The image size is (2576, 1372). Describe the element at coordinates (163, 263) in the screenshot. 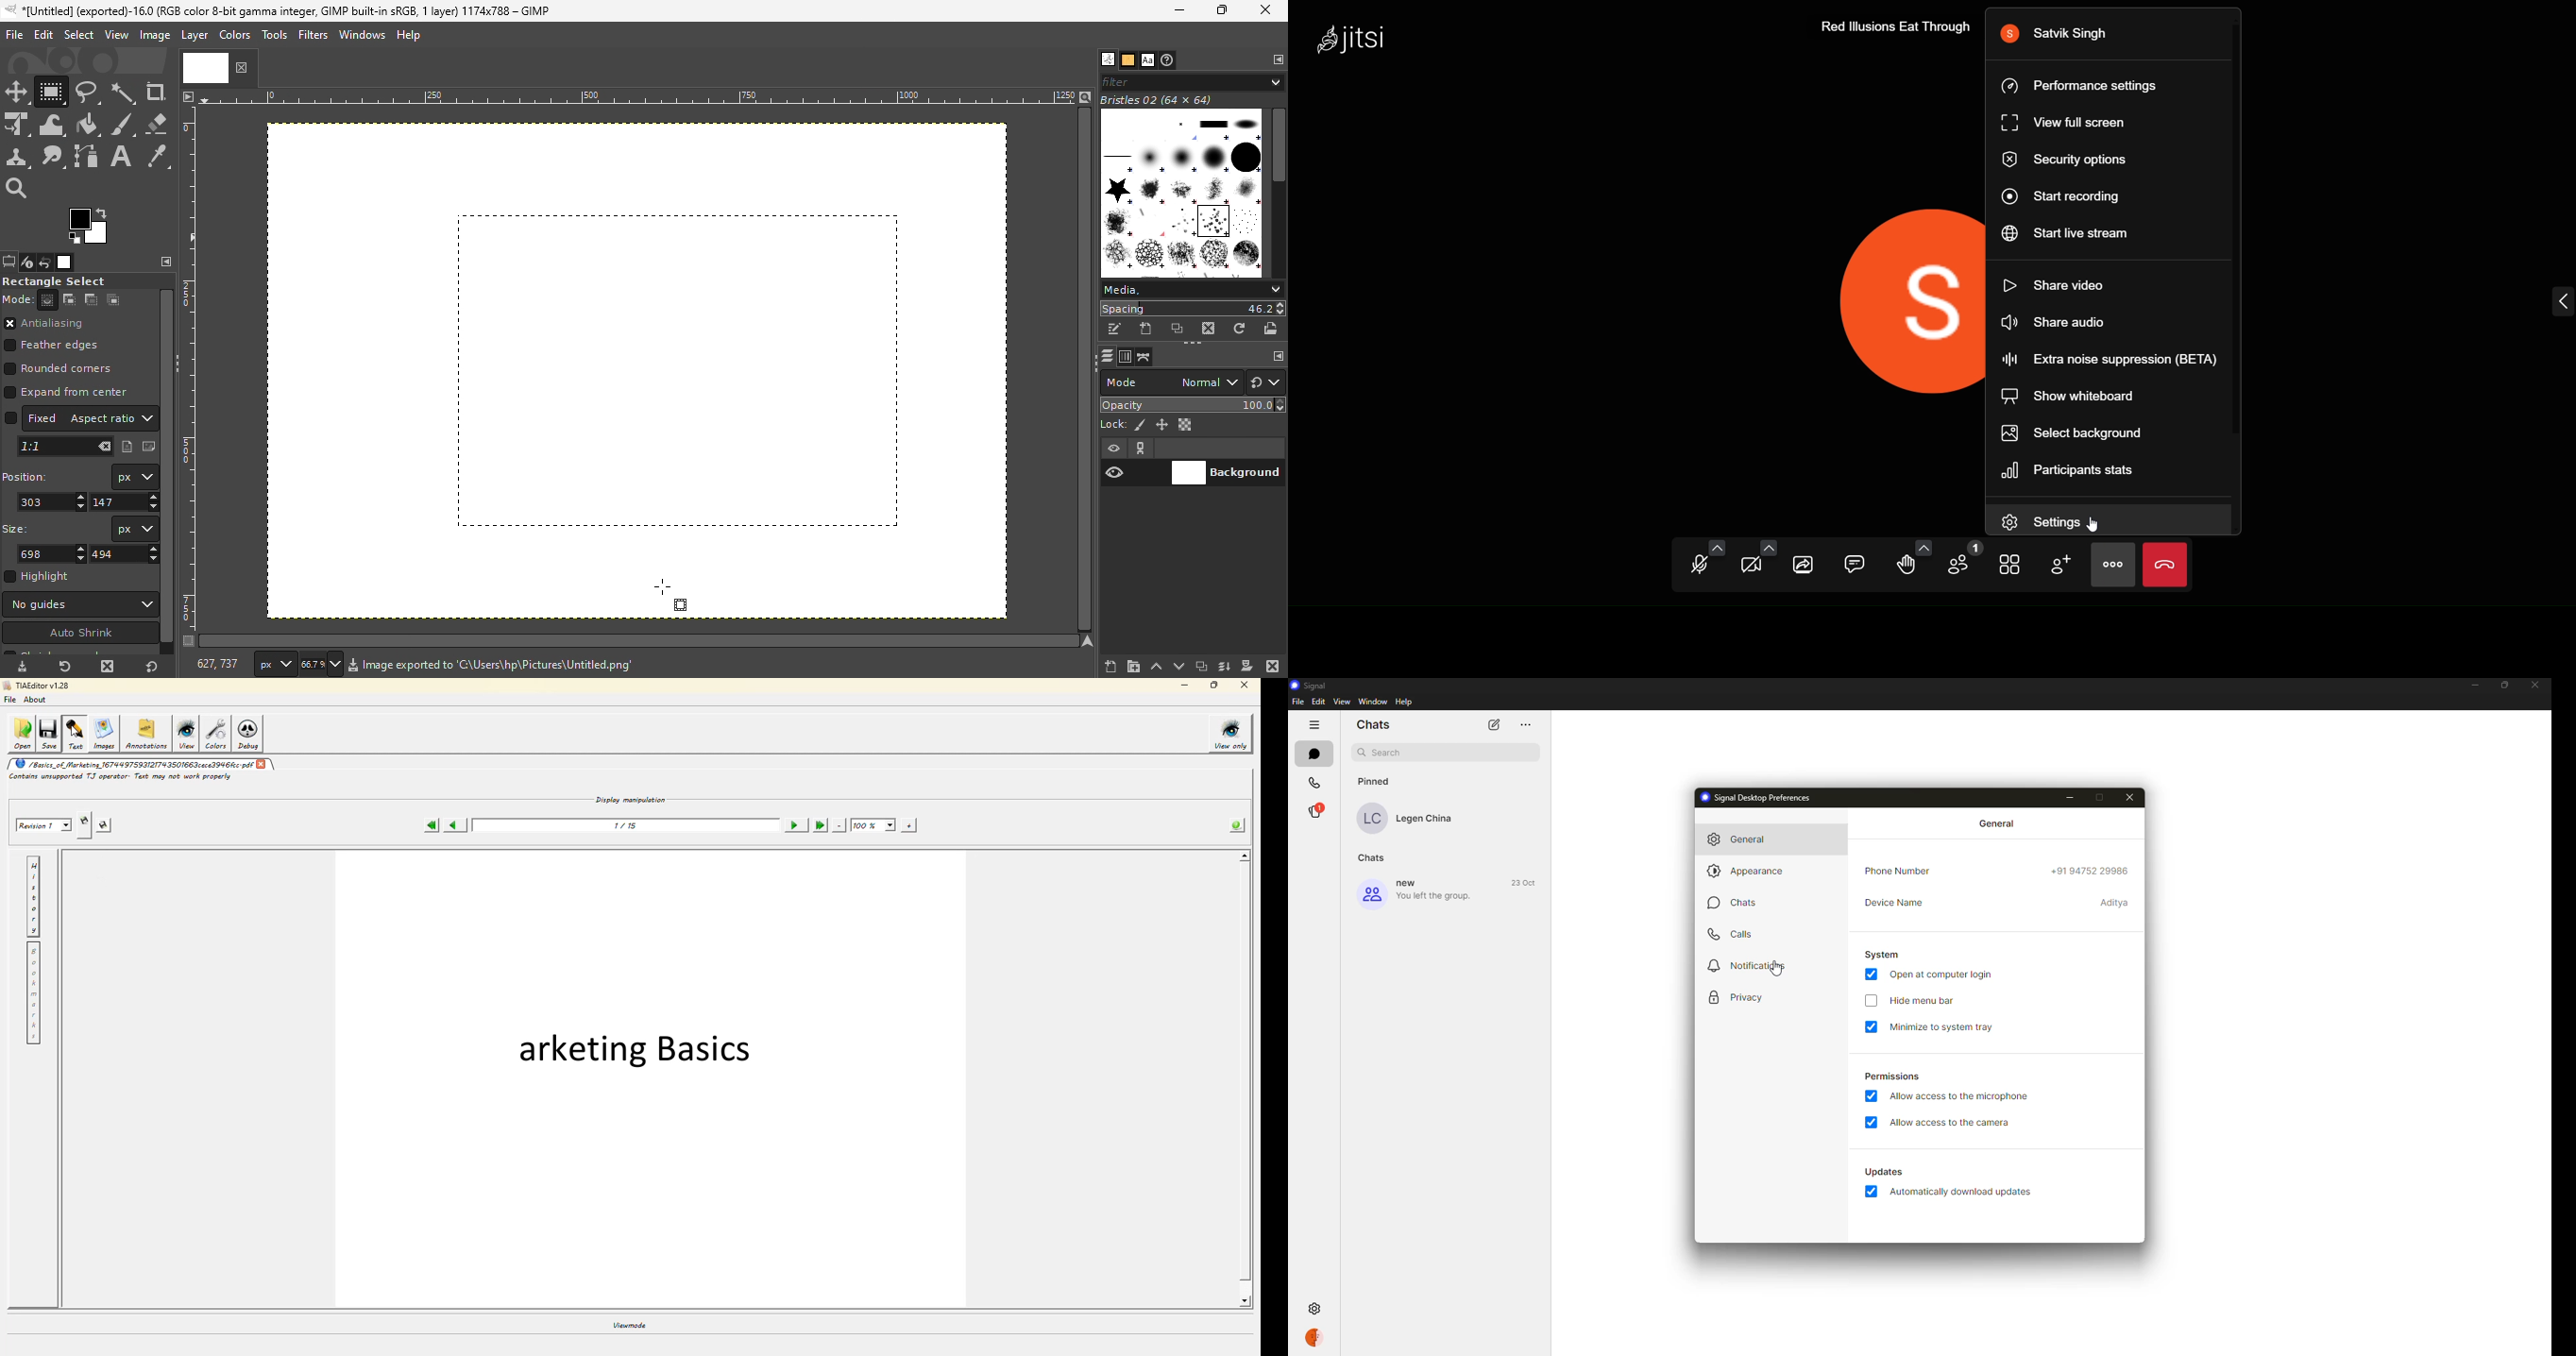

I see `Configure this tab` at that location.